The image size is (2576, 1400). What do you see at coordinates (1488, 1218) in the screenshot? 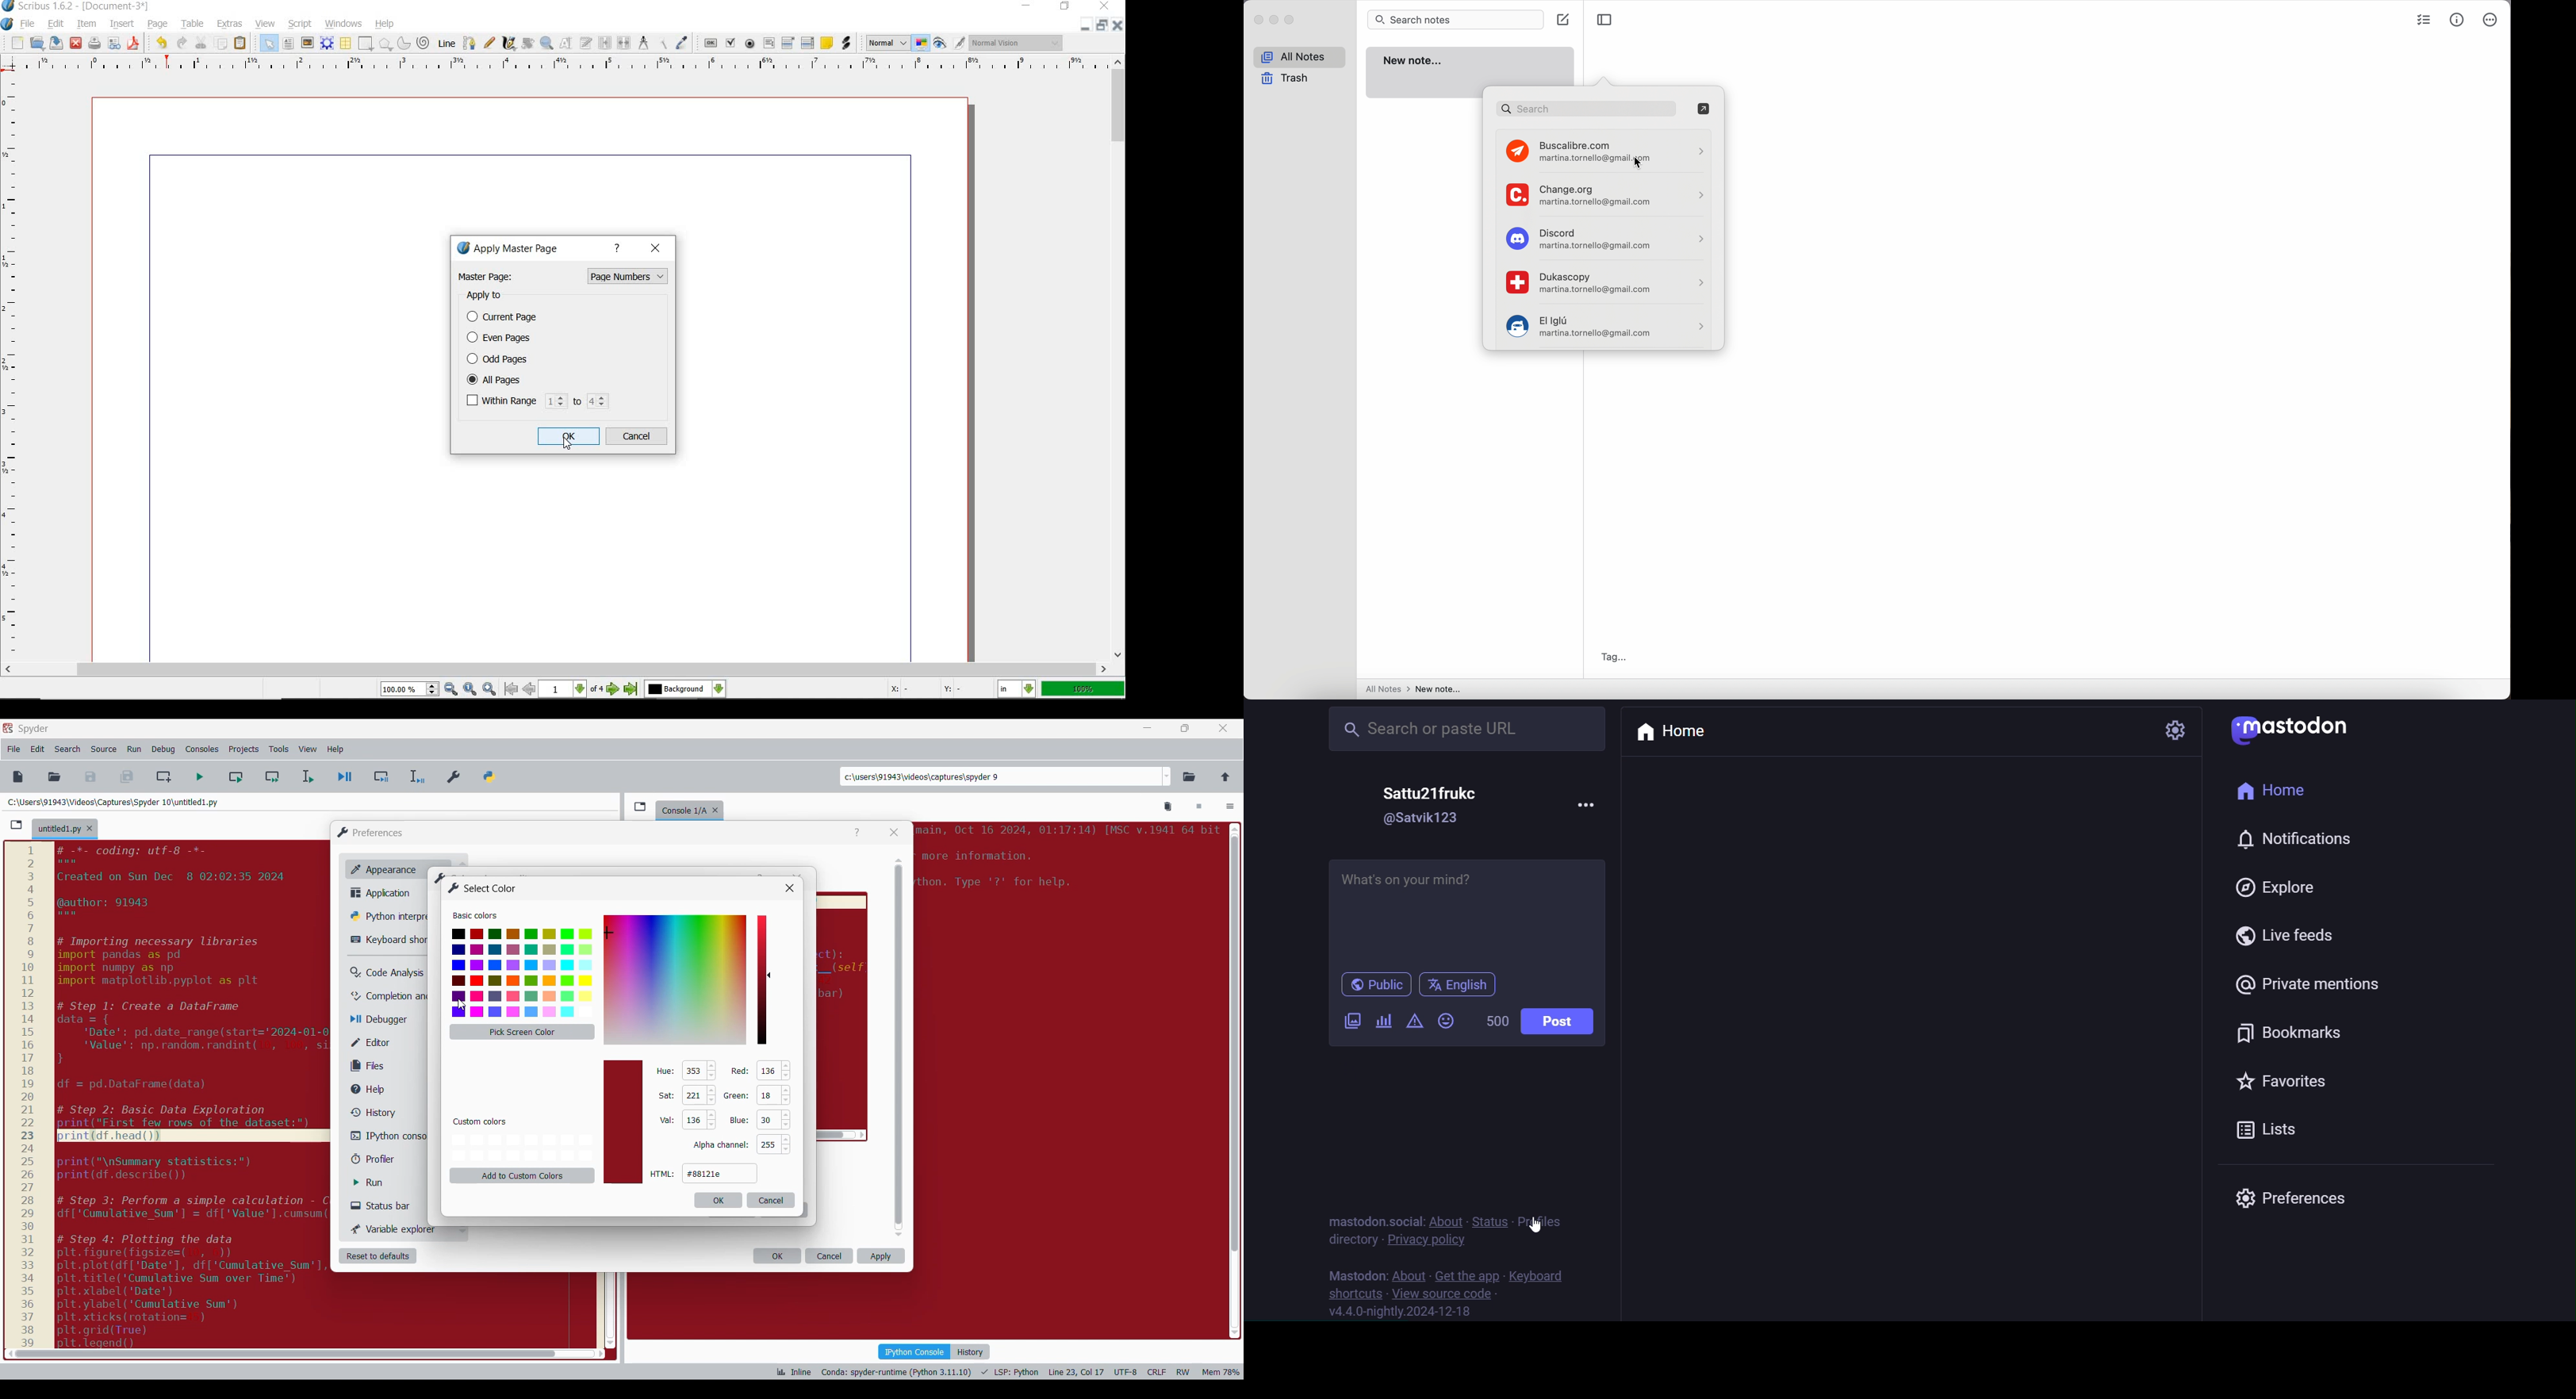
I see `status` at bounding box center [1488, 1218].